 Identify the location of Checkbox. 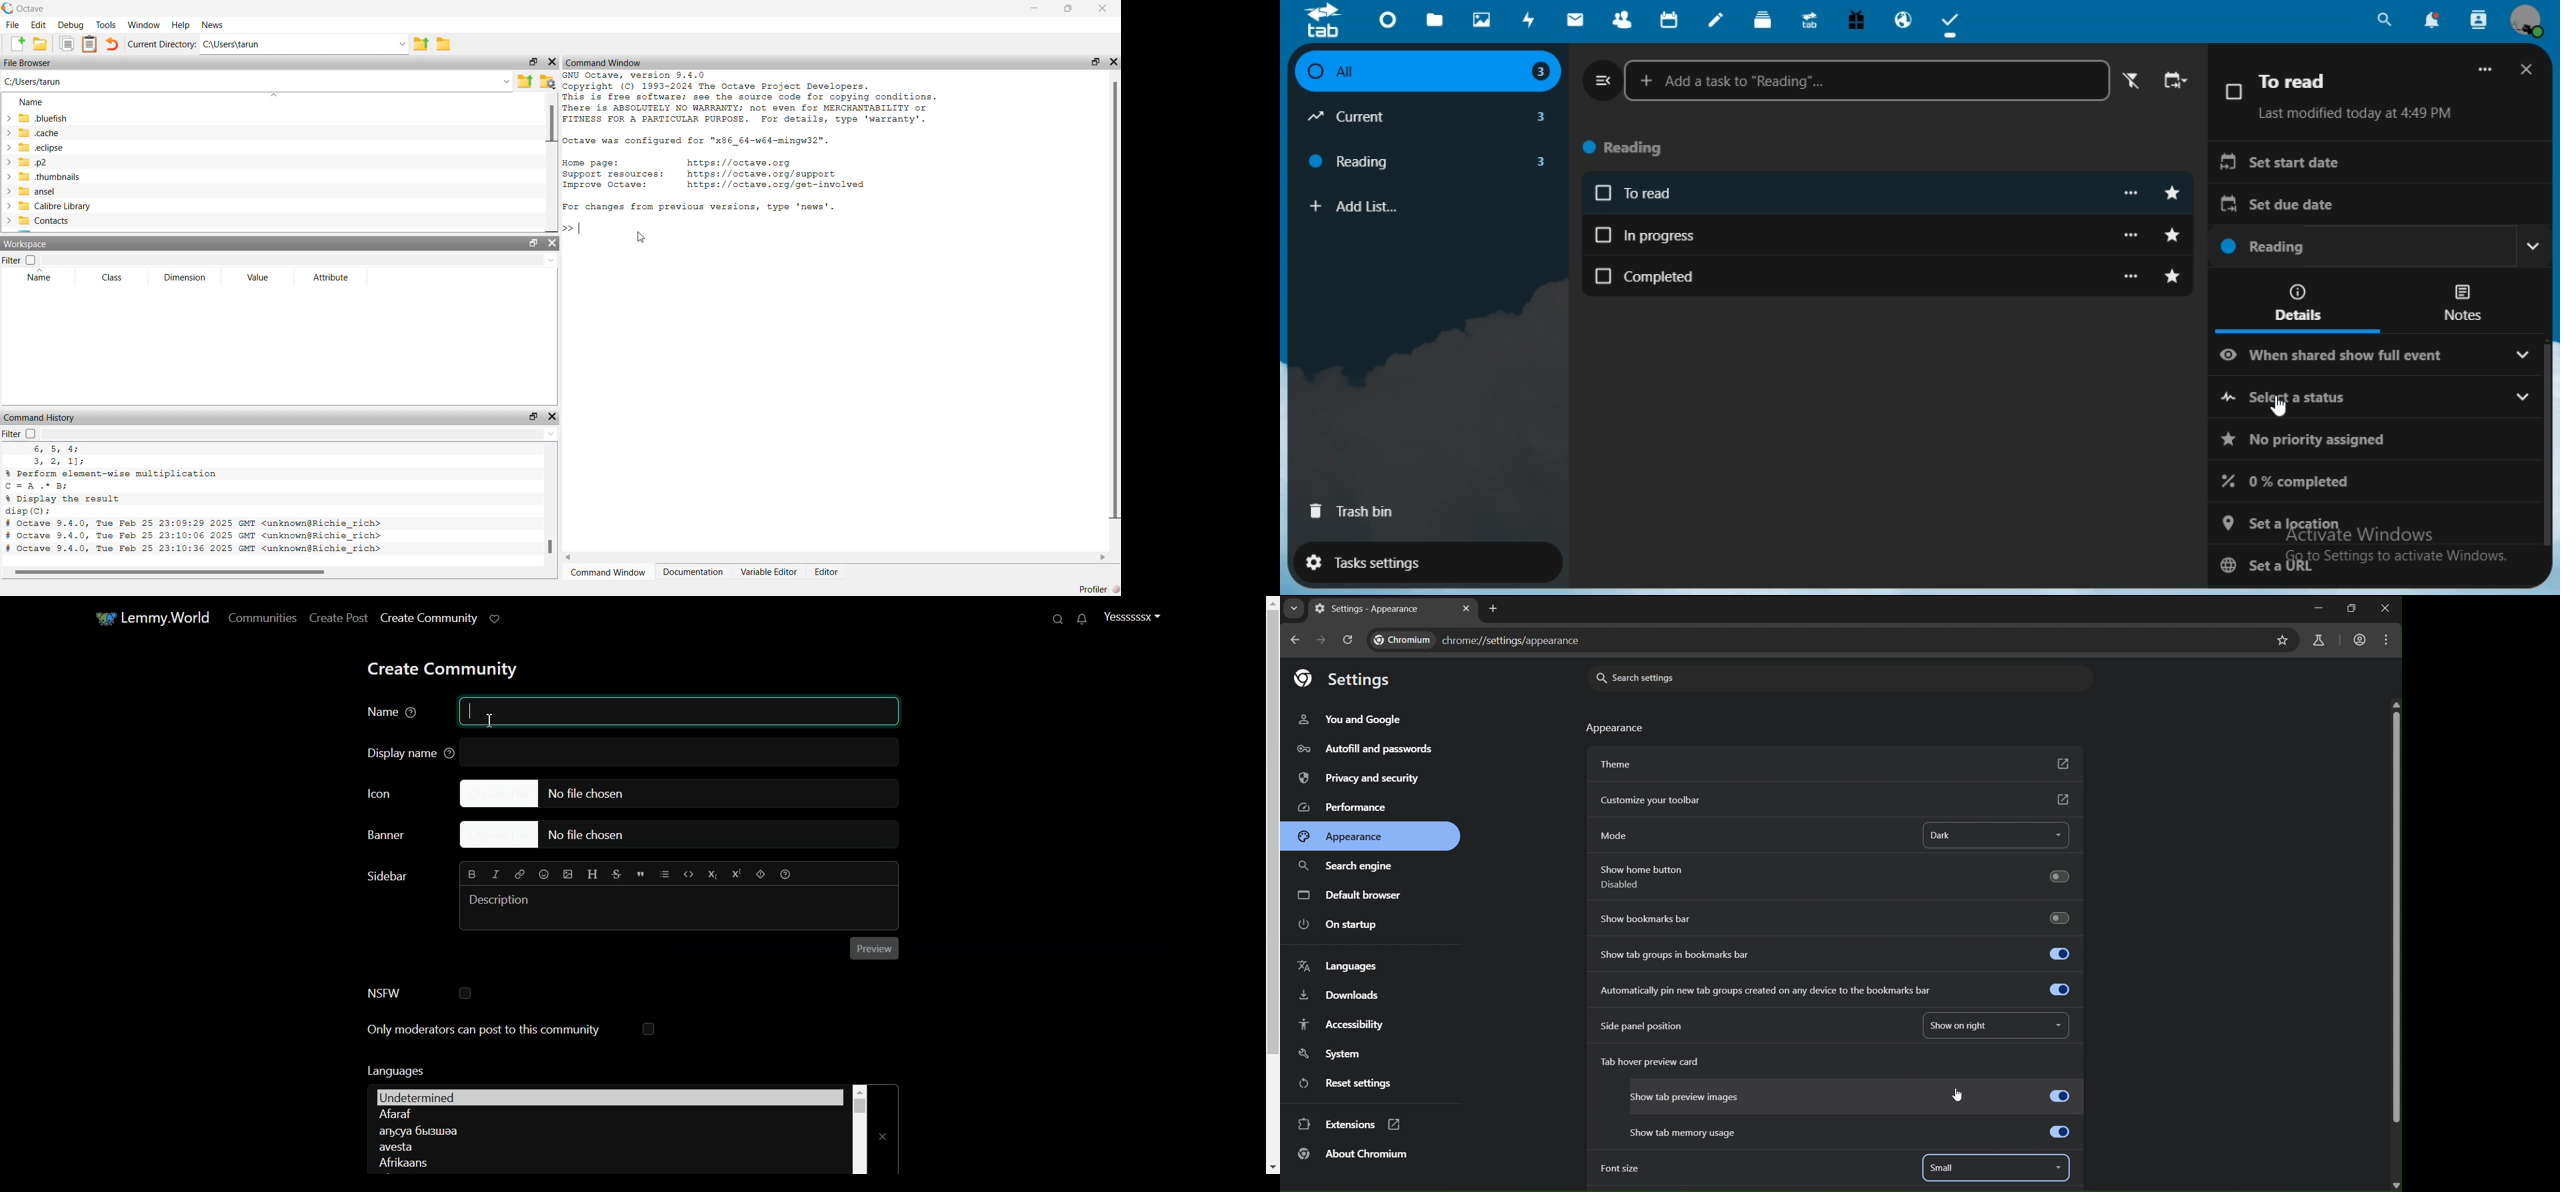
(1602, 233).